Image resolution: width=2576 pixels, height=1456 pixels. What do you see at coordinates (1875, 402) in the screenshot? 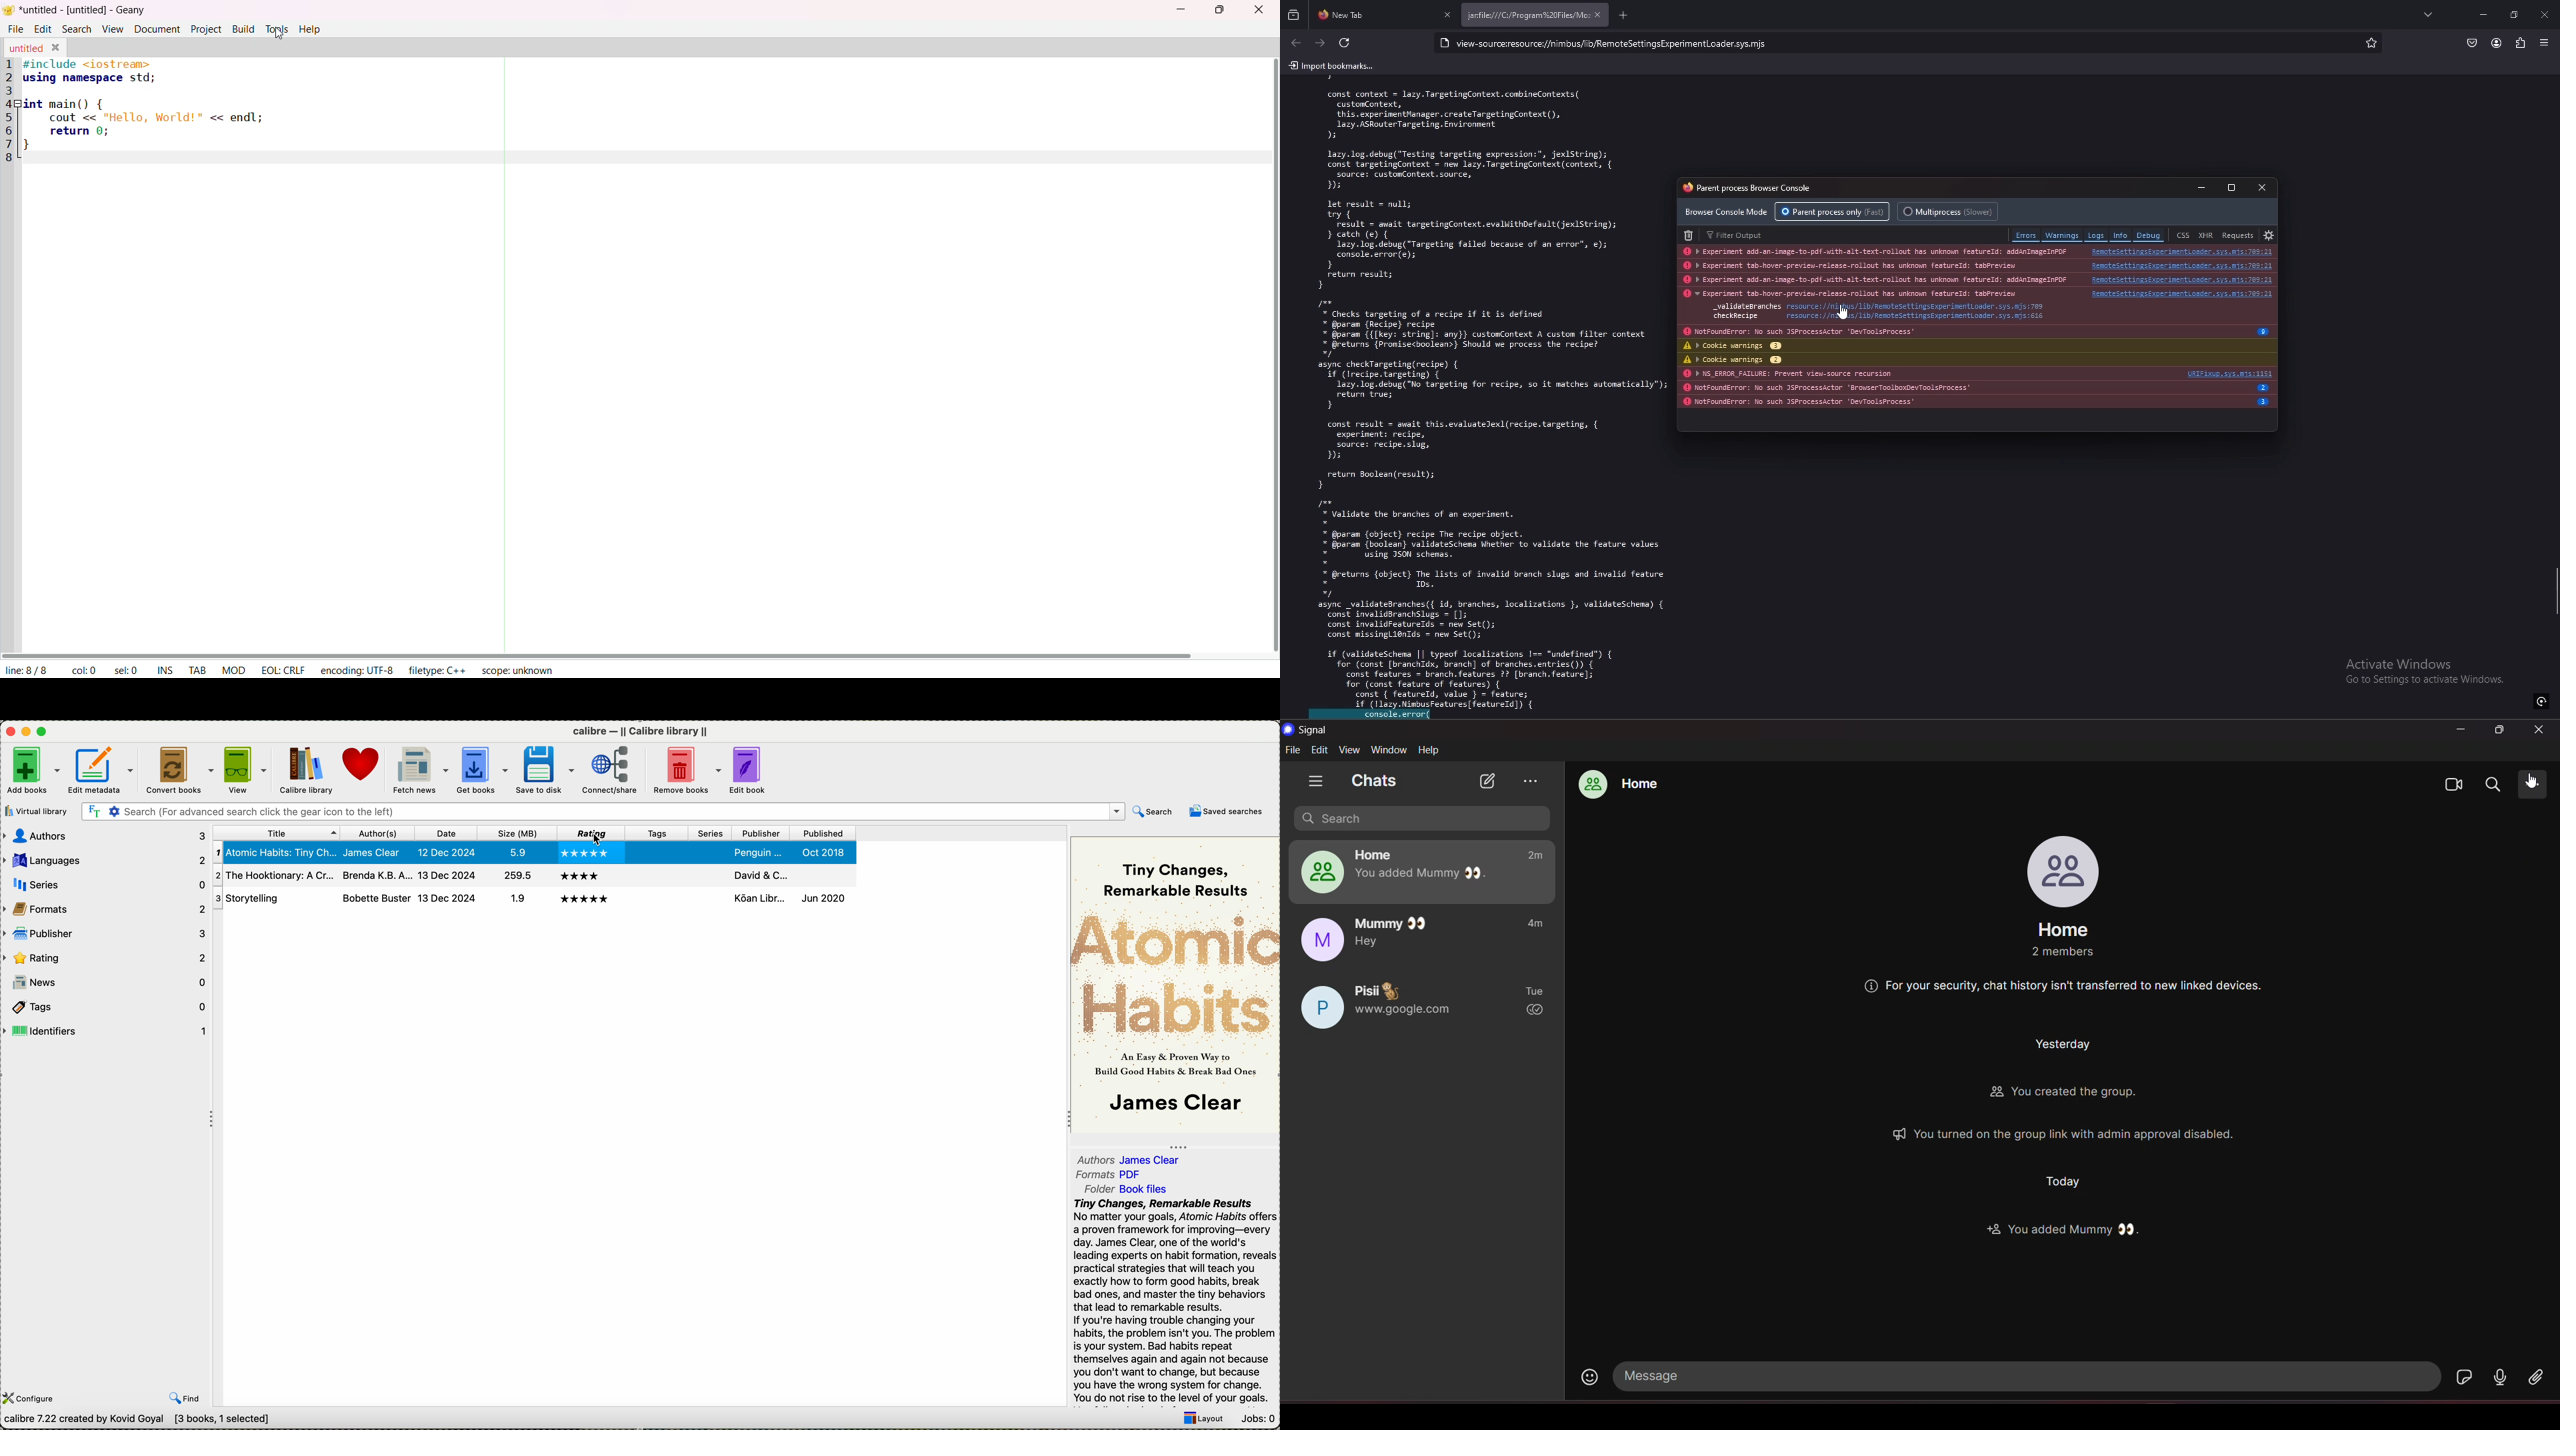
I see `log` at bounding box center [1875, 402].